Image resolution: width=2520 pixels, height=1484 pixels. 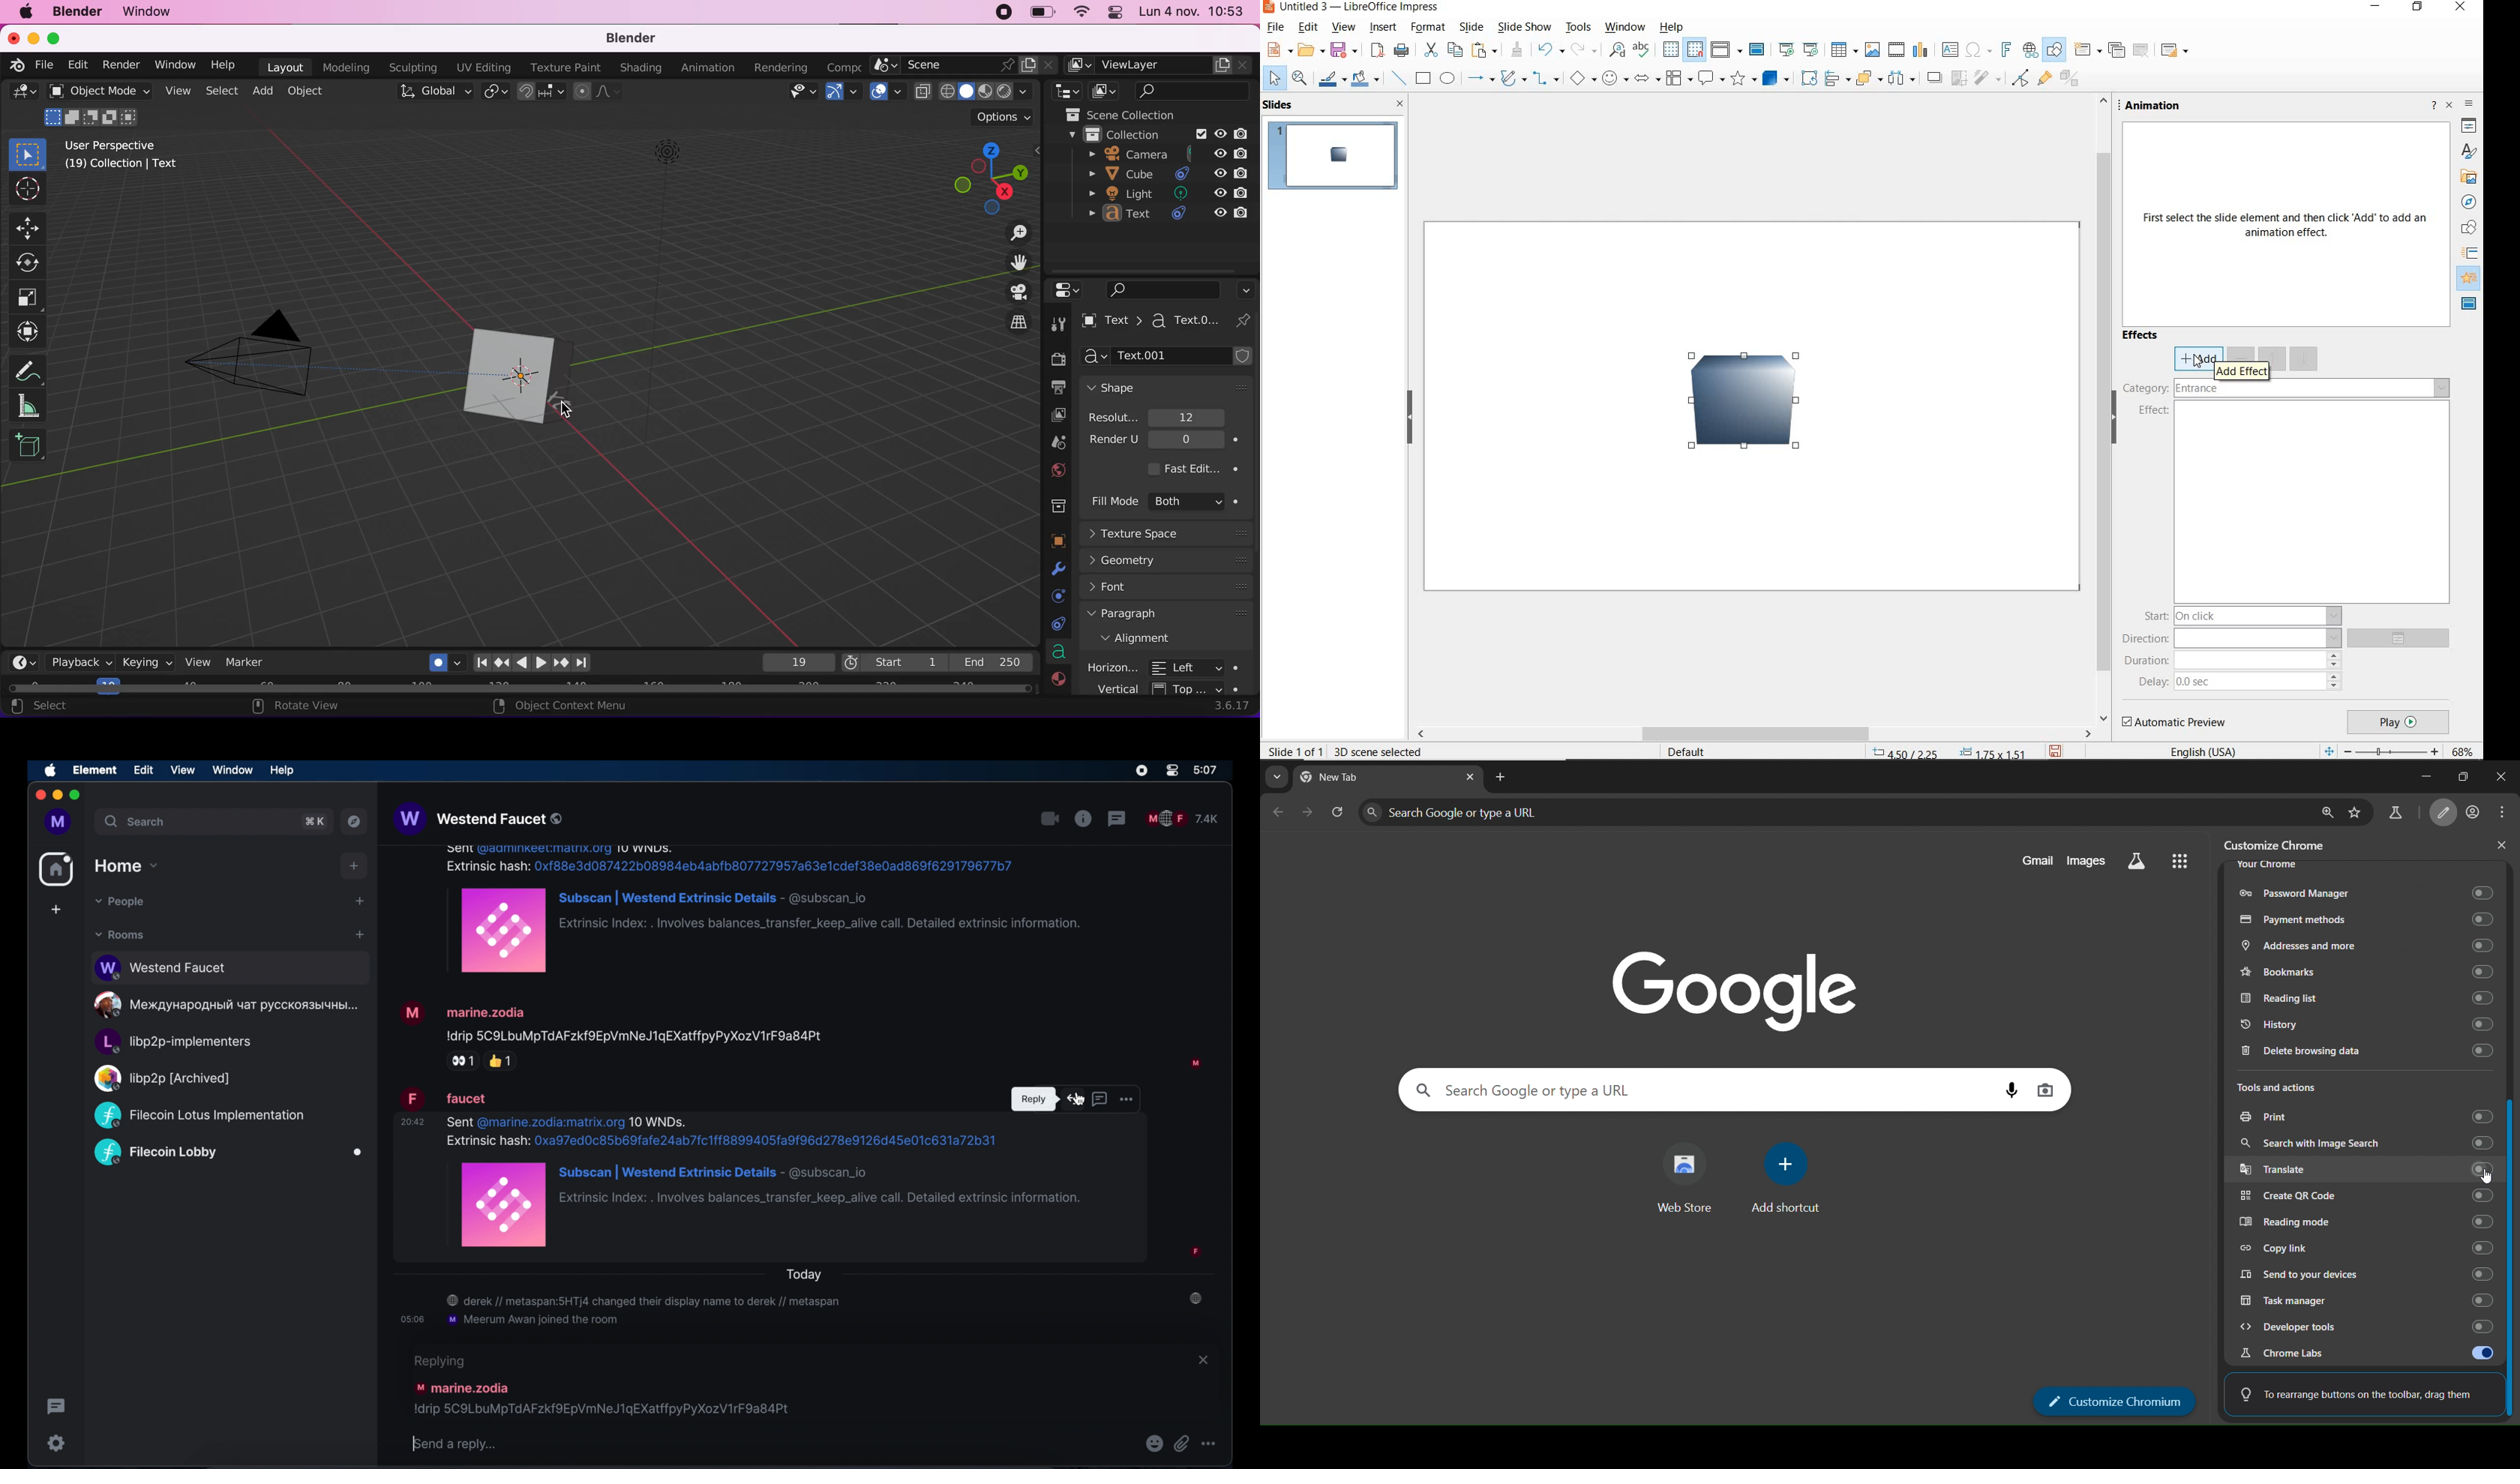 What do you see at coordinates (1059, 569) in the screenshot?
I see `modifyers` at bounding box center [1059, 569].